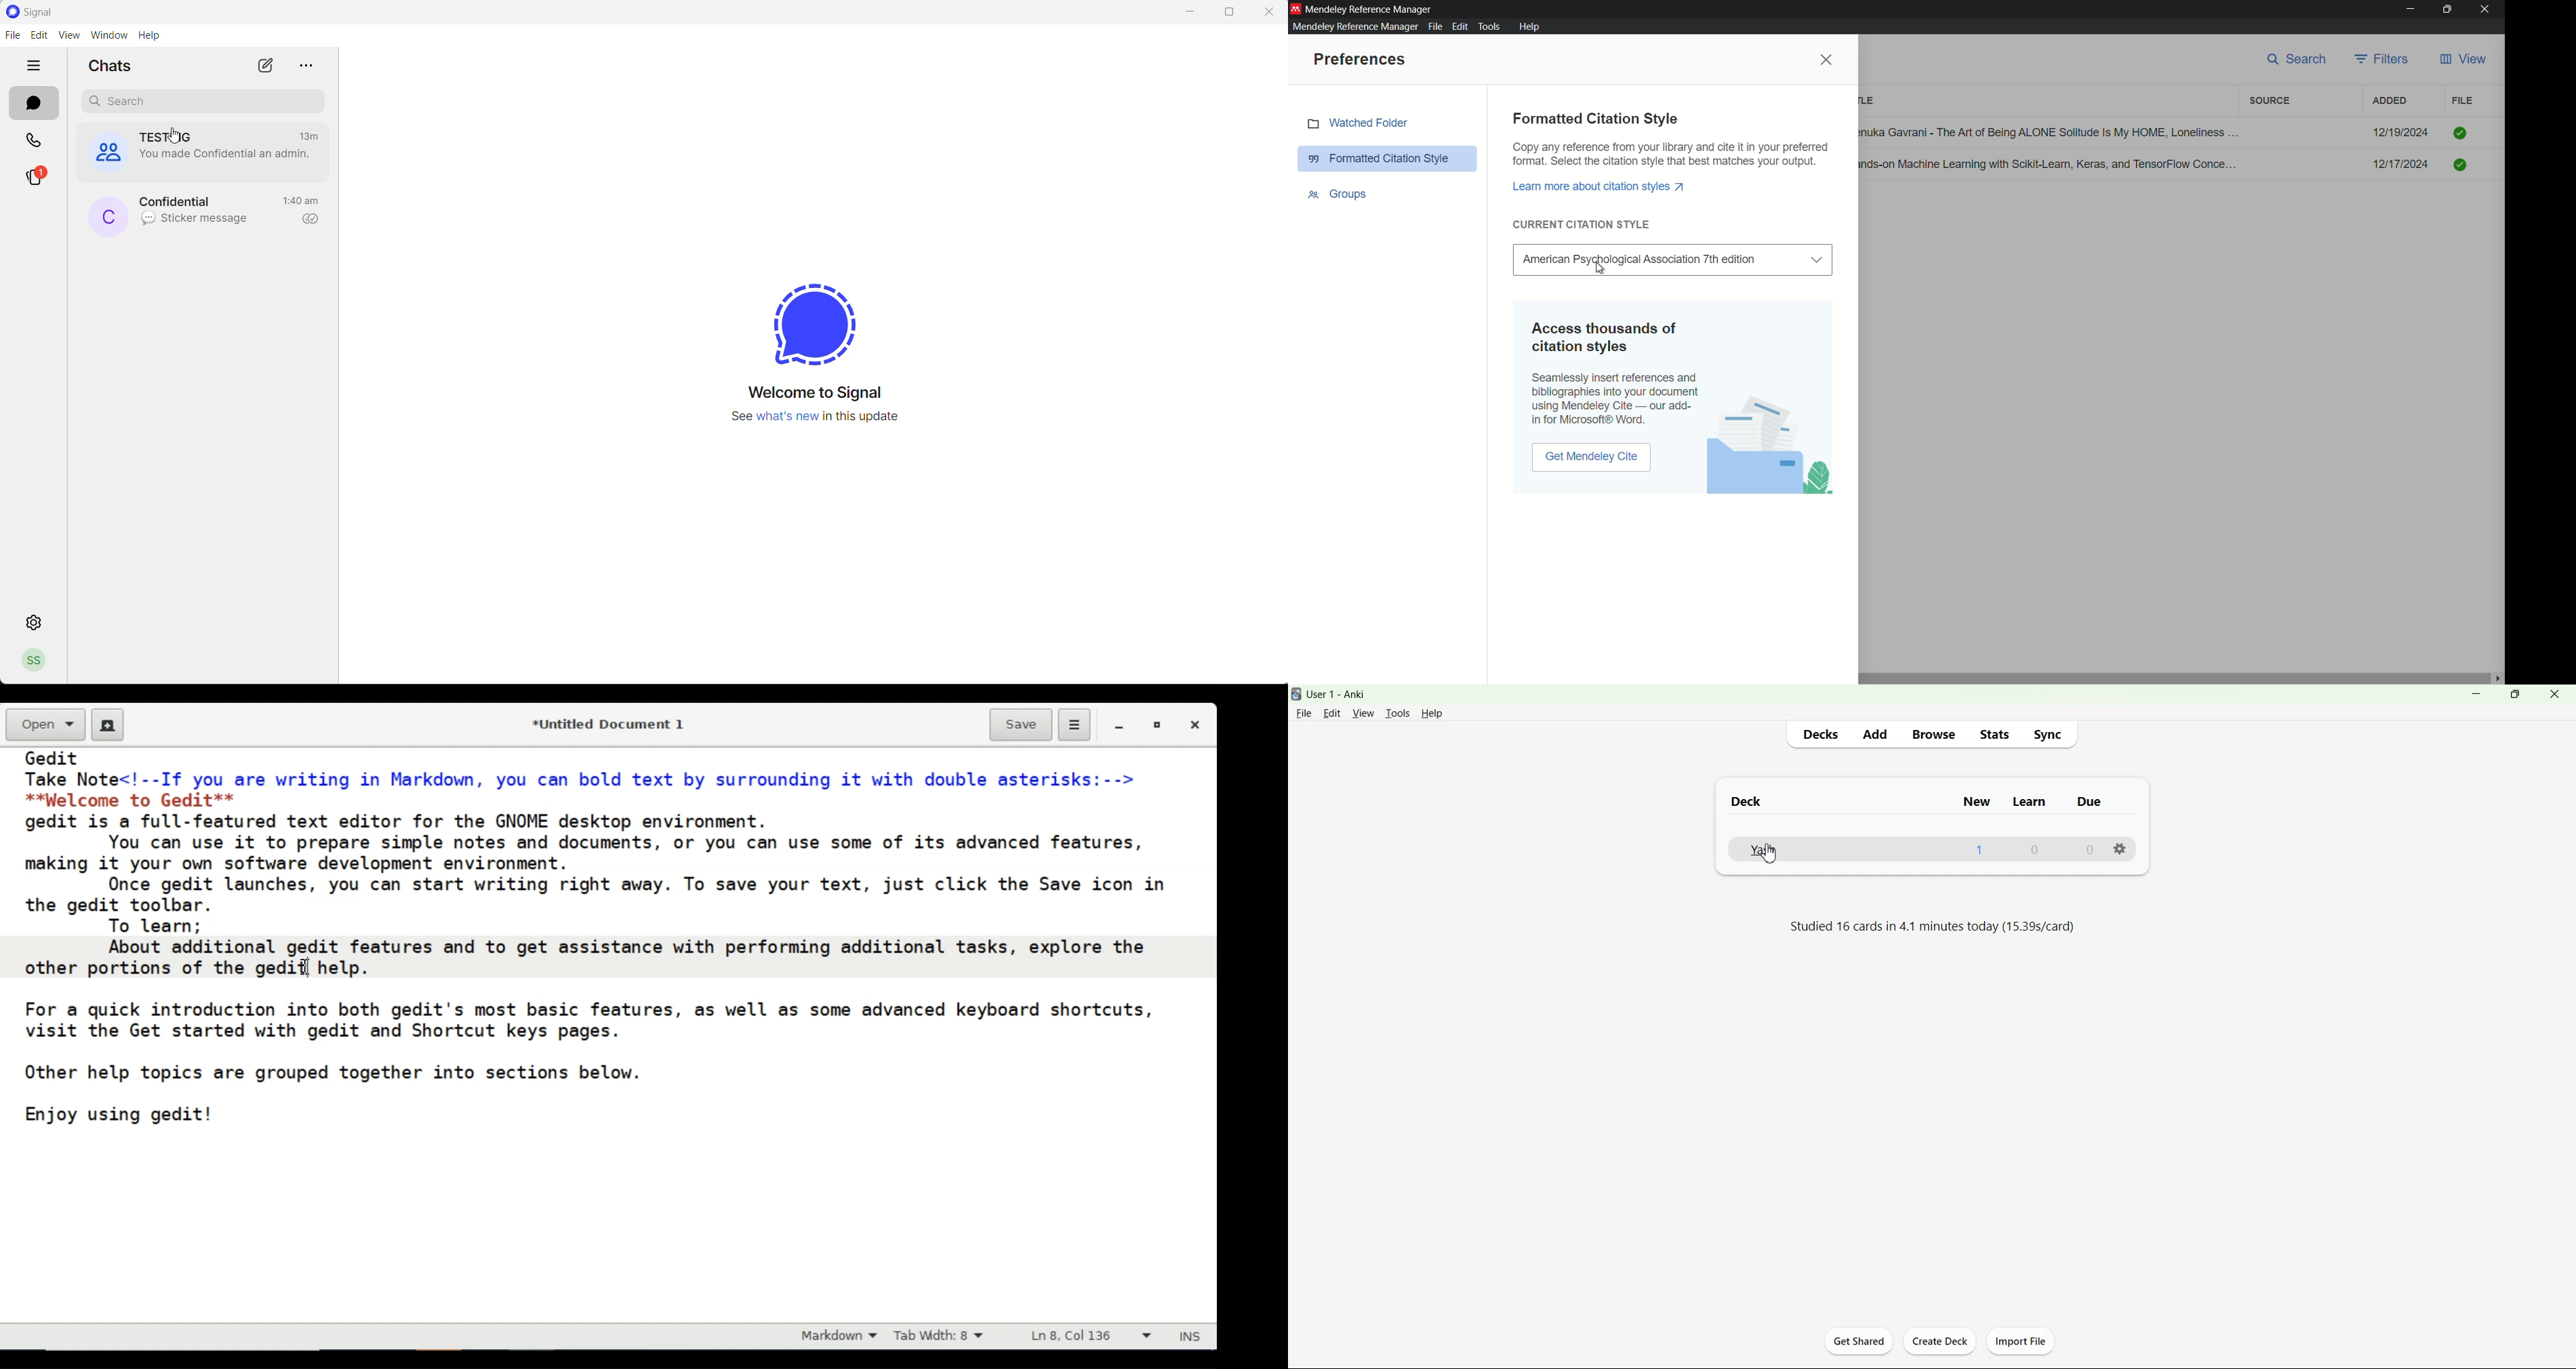 The height and width of the screenshot is (1372, 2576). I want to click on Seamlessly insert references and biographies into your document using Mendeley Cite -our add-in in Microsoft Word, so click(1616, 401).